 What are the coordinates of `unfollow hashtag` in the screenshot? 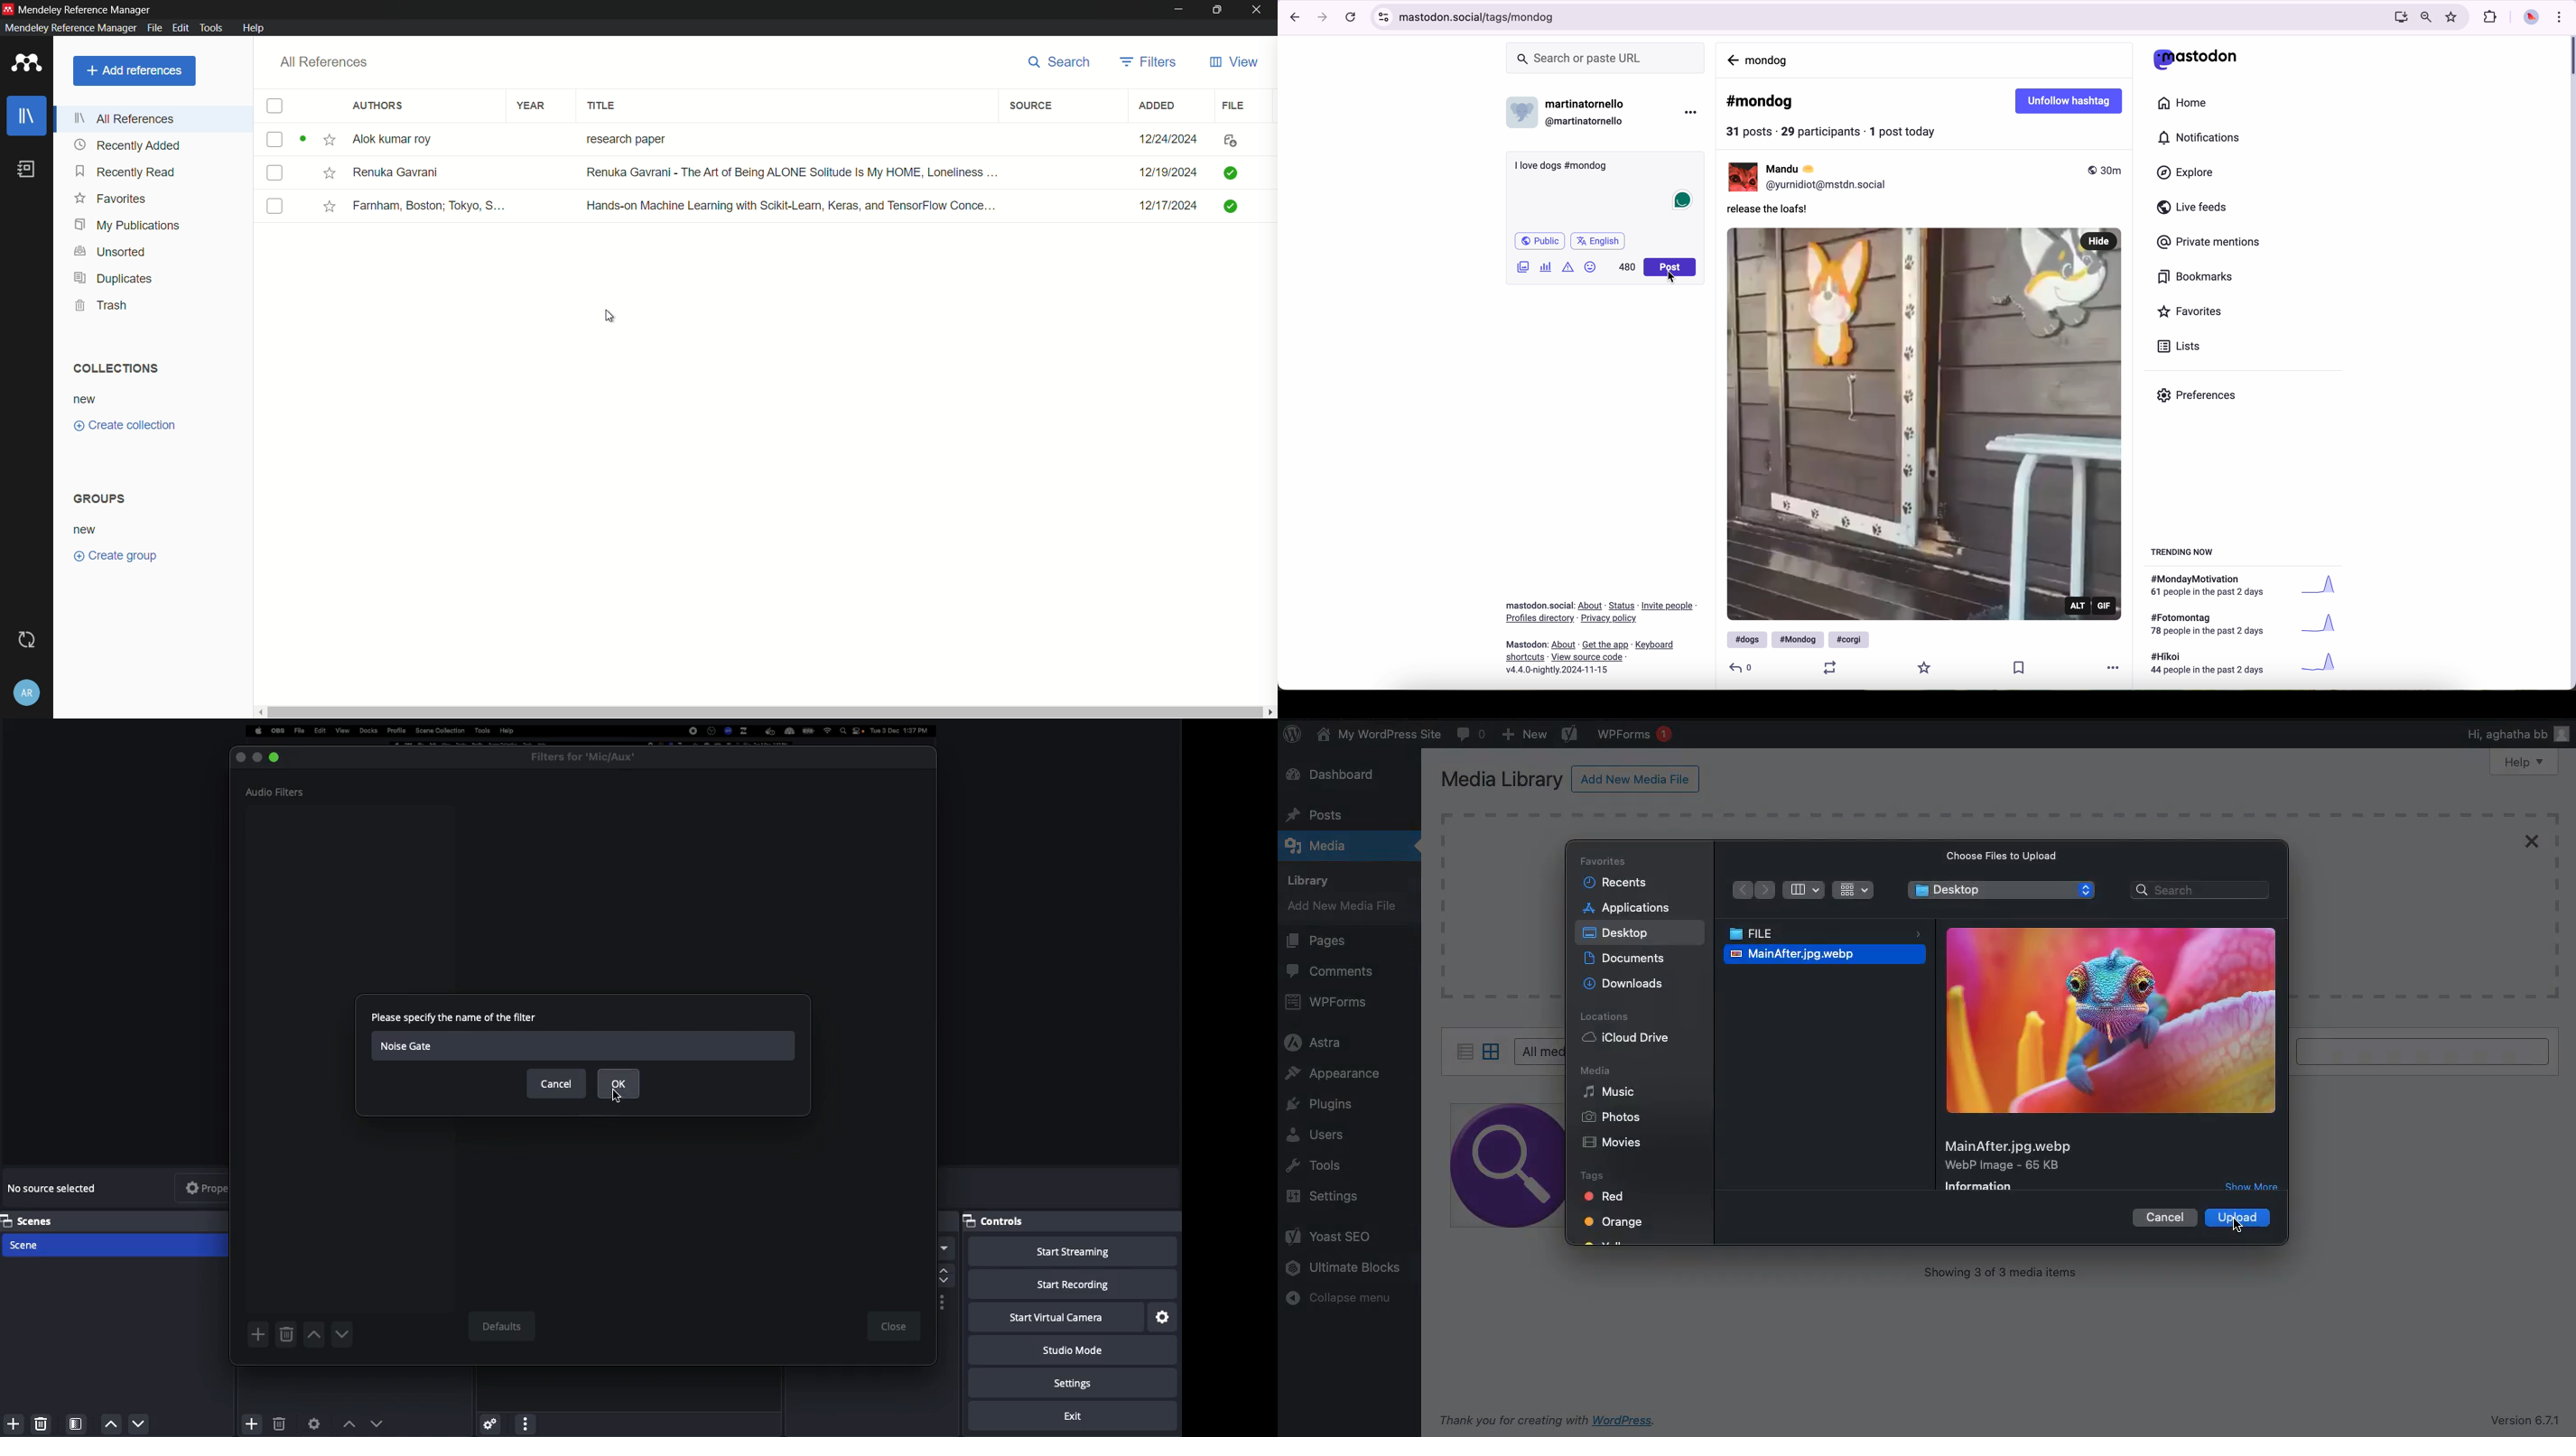 It's located at (2071, 101).